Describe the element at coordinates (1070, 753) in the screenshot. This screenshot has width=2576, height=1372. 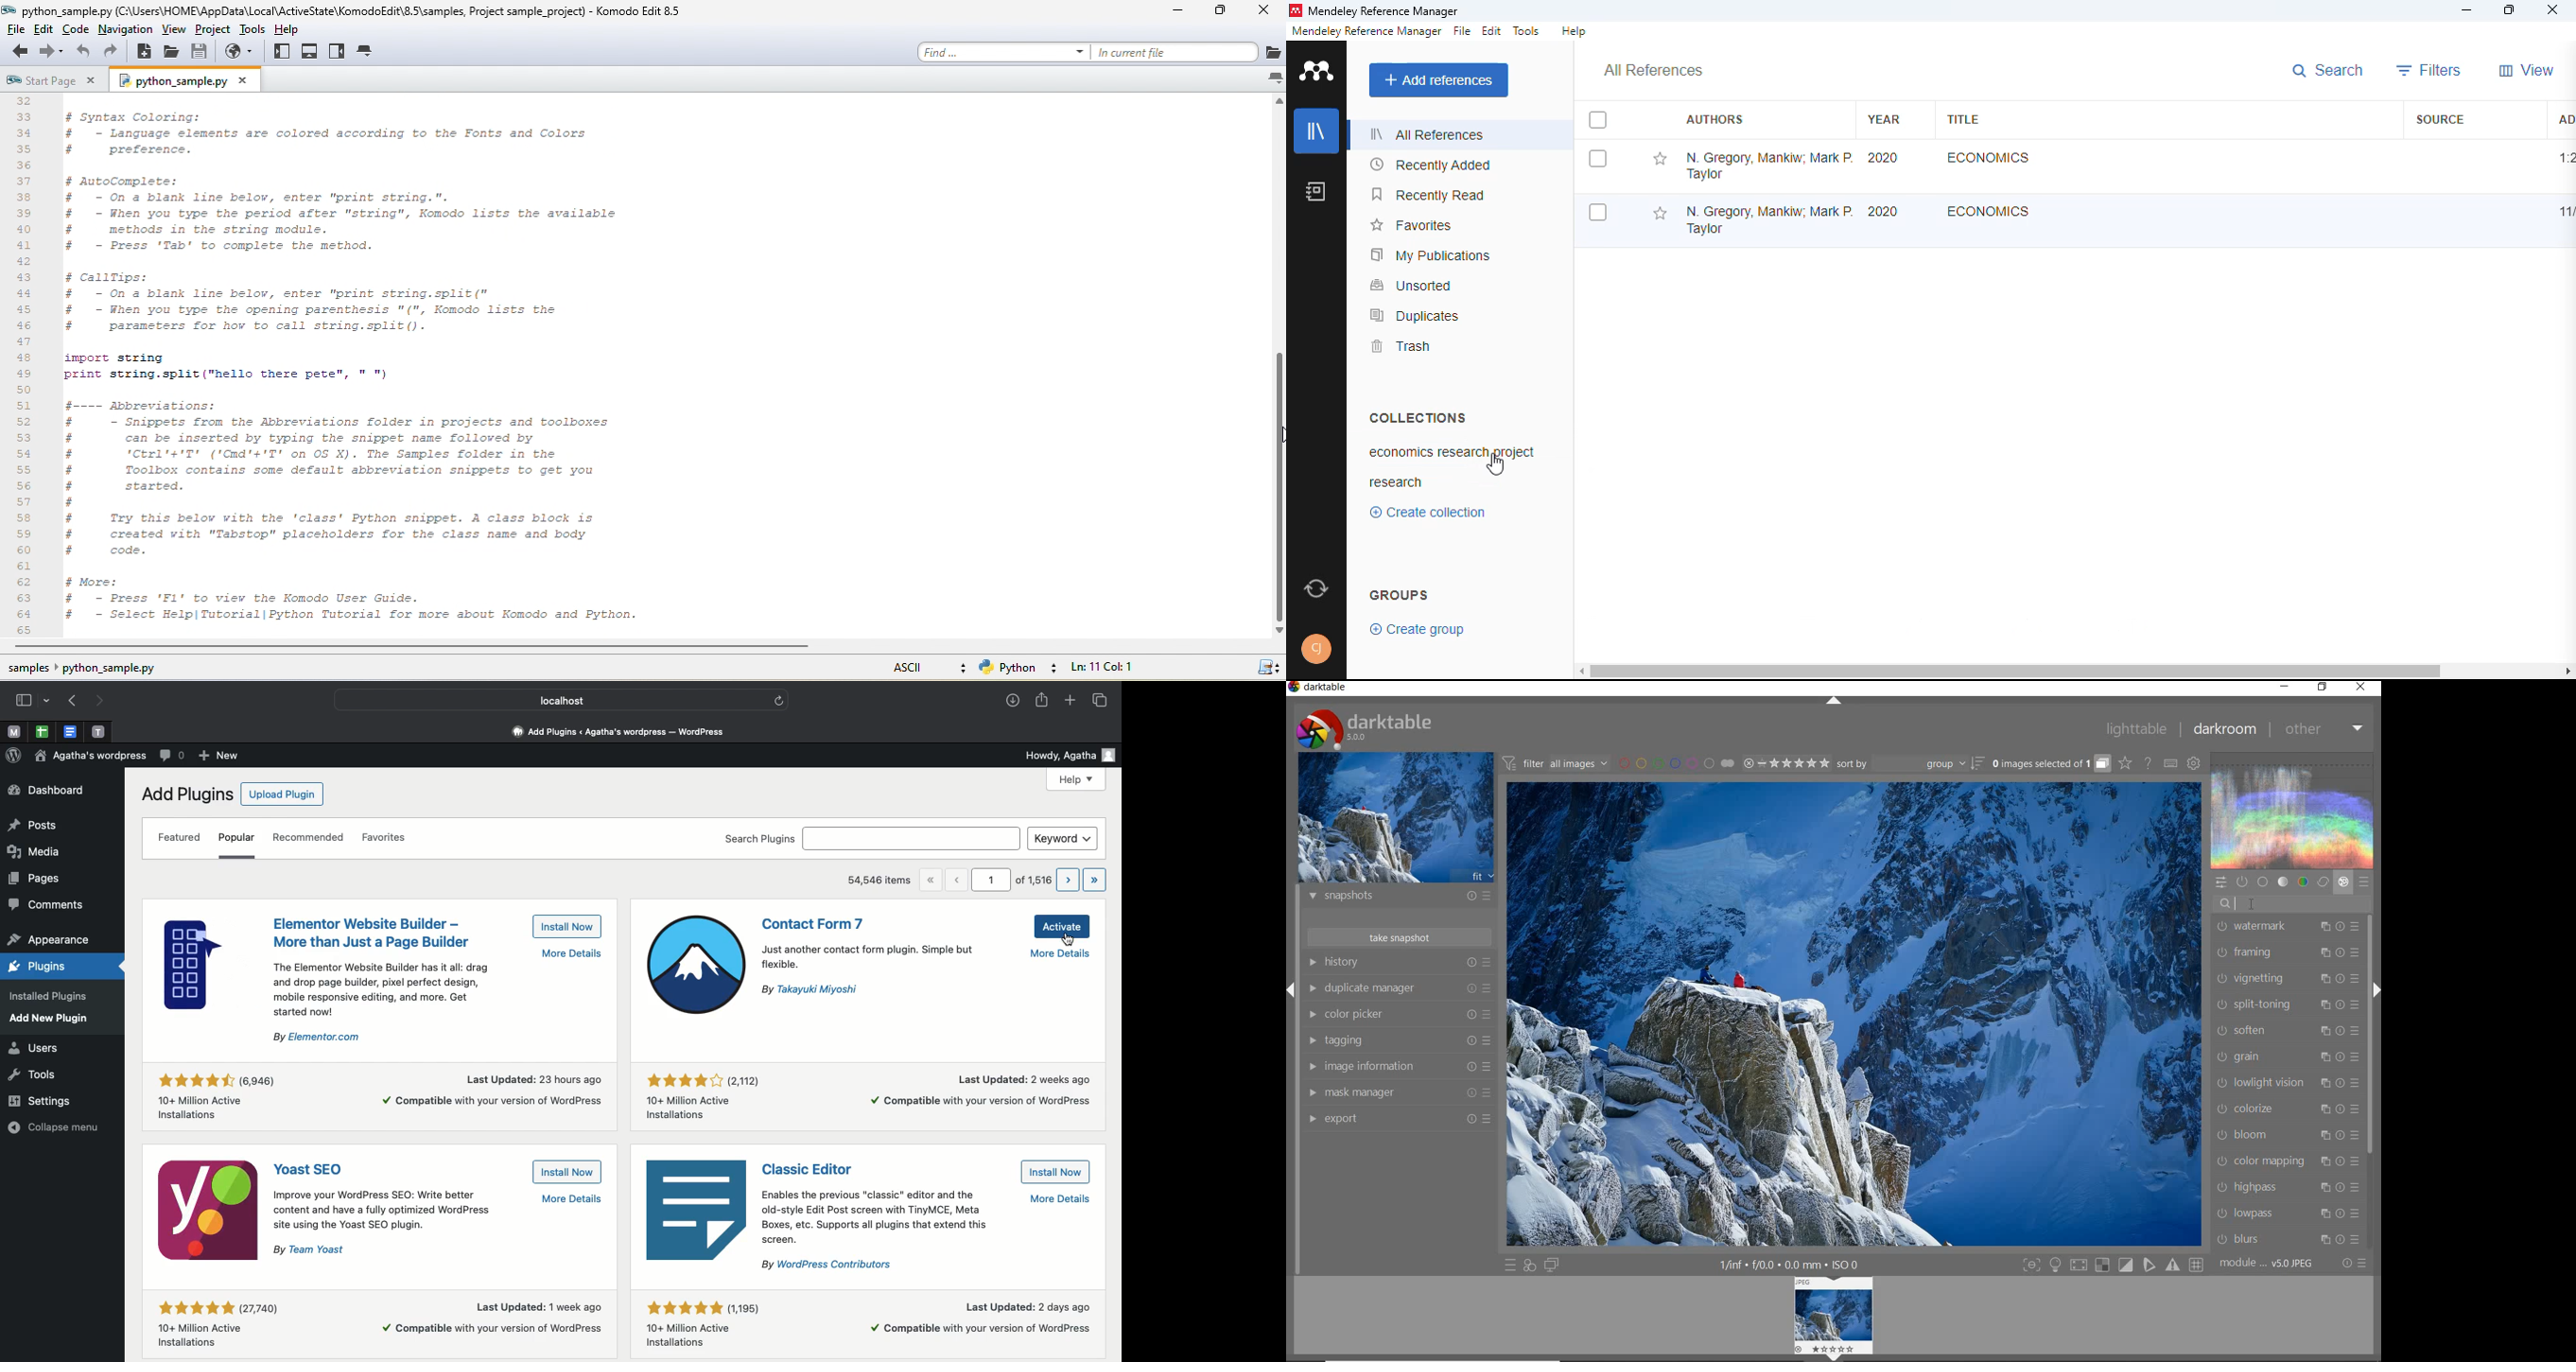
I see `Howdy user` at that location.